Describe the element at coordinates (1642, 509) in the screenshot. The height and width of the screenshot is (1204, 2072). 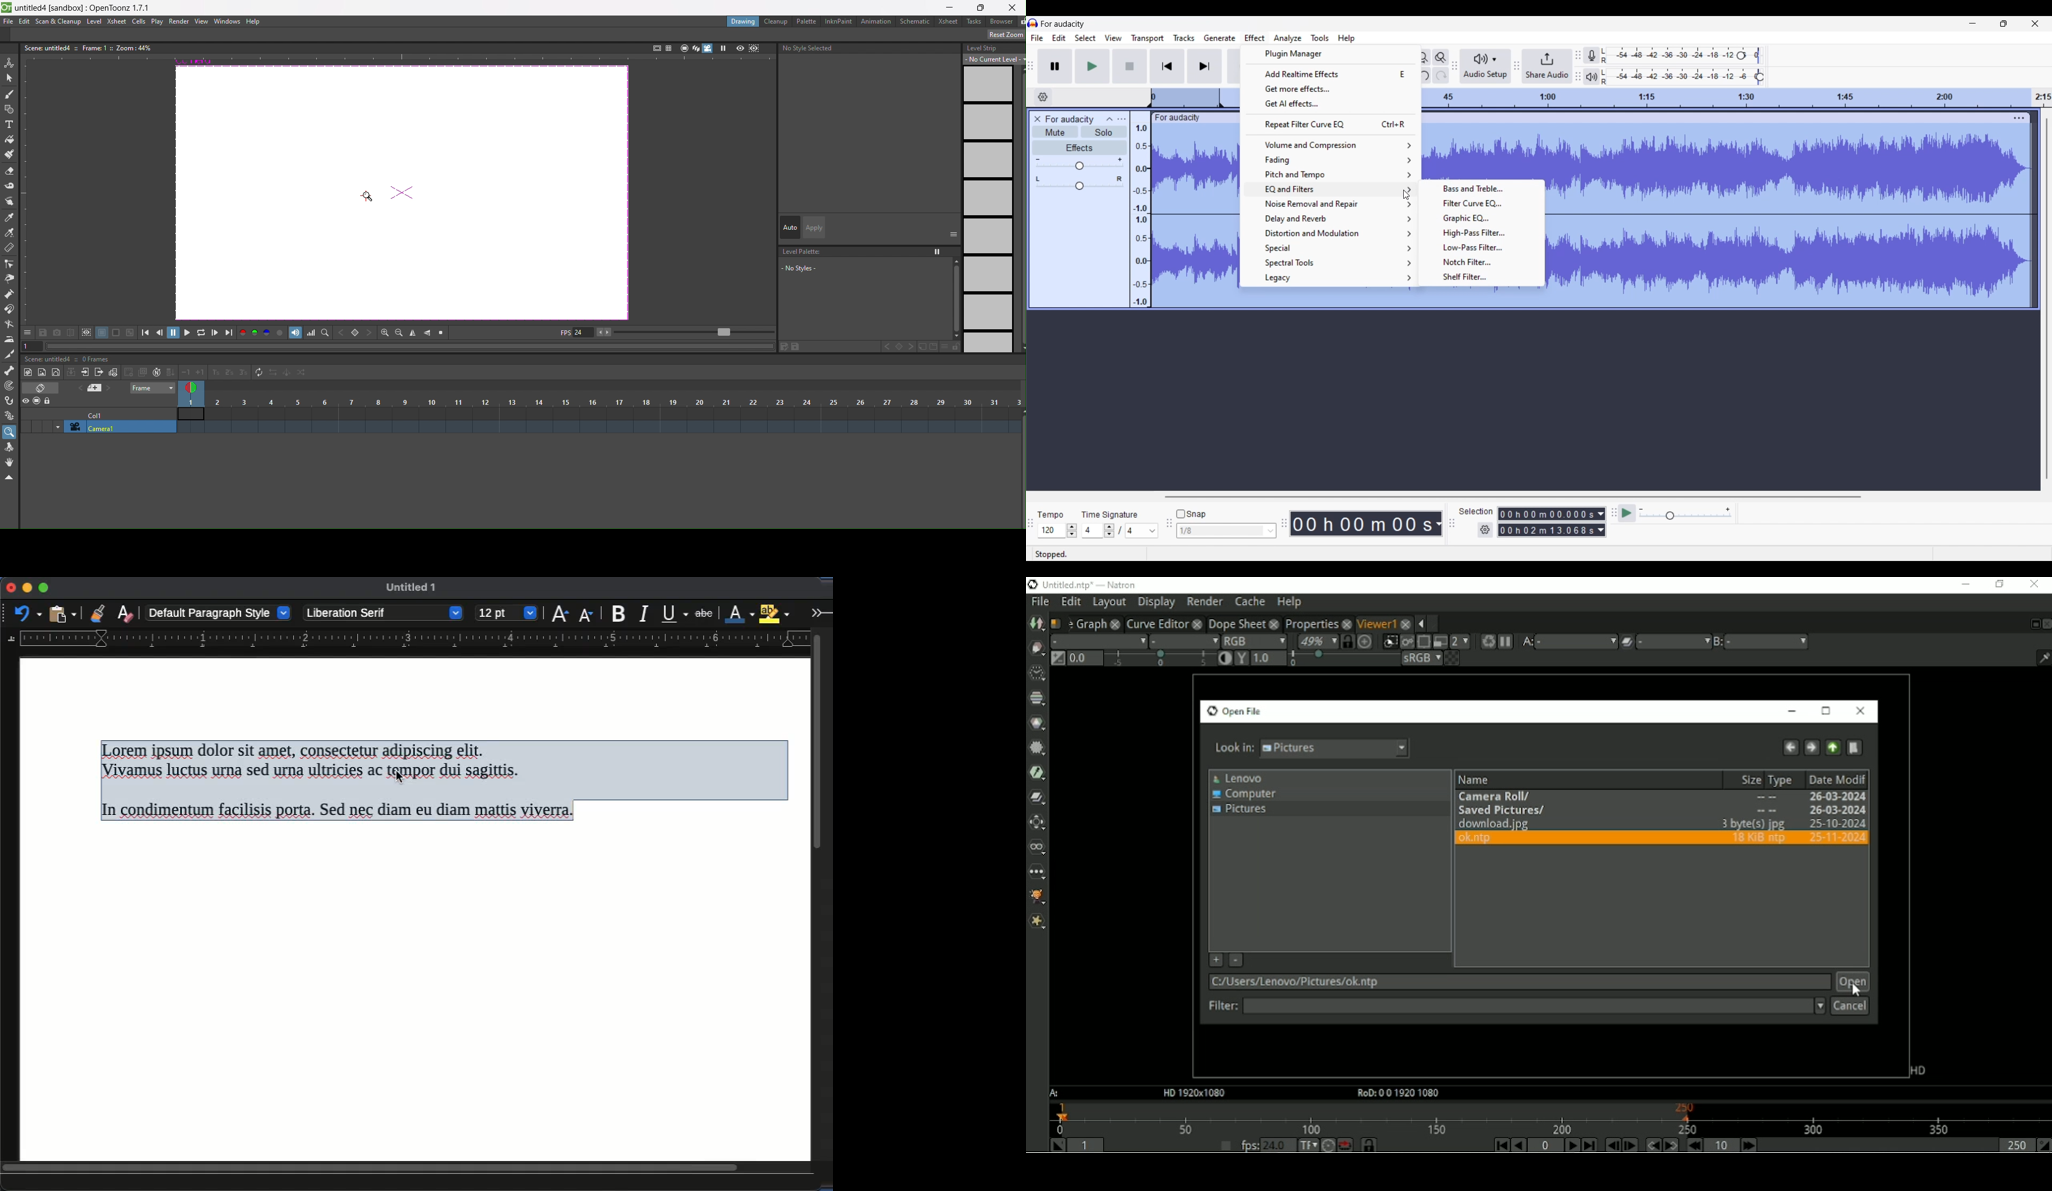
I see `Min. playback speed` at that location.